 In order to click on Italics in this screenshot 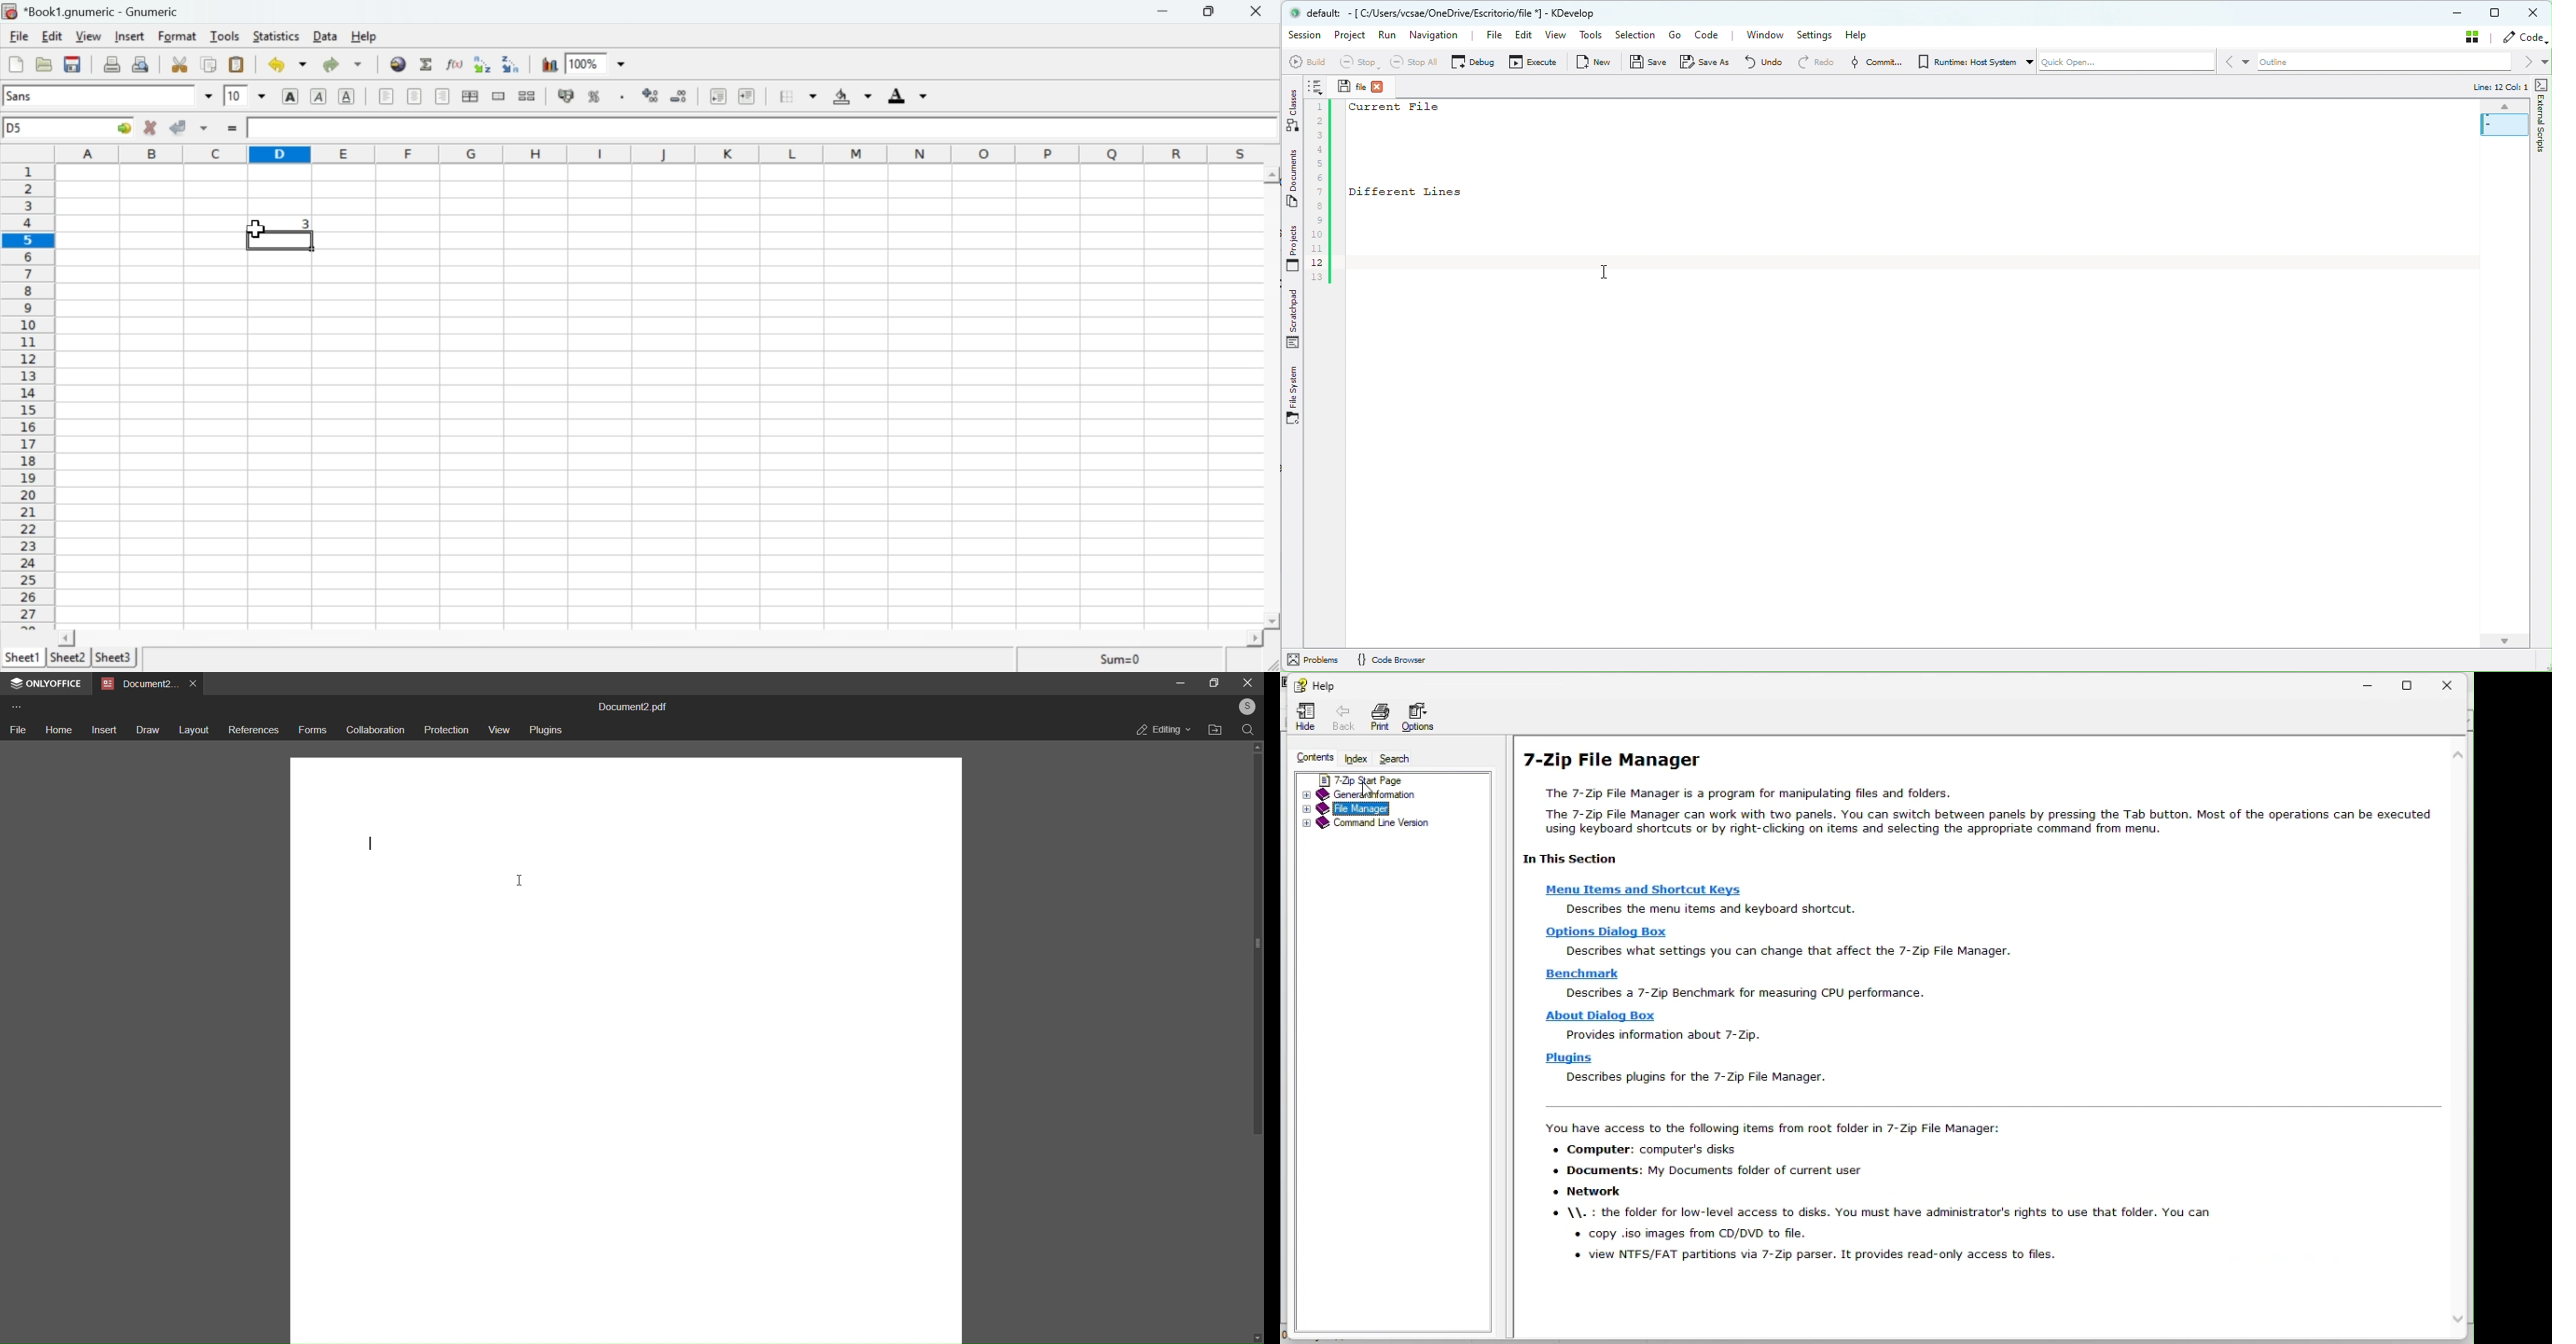, I will do `click(318, 98)`.